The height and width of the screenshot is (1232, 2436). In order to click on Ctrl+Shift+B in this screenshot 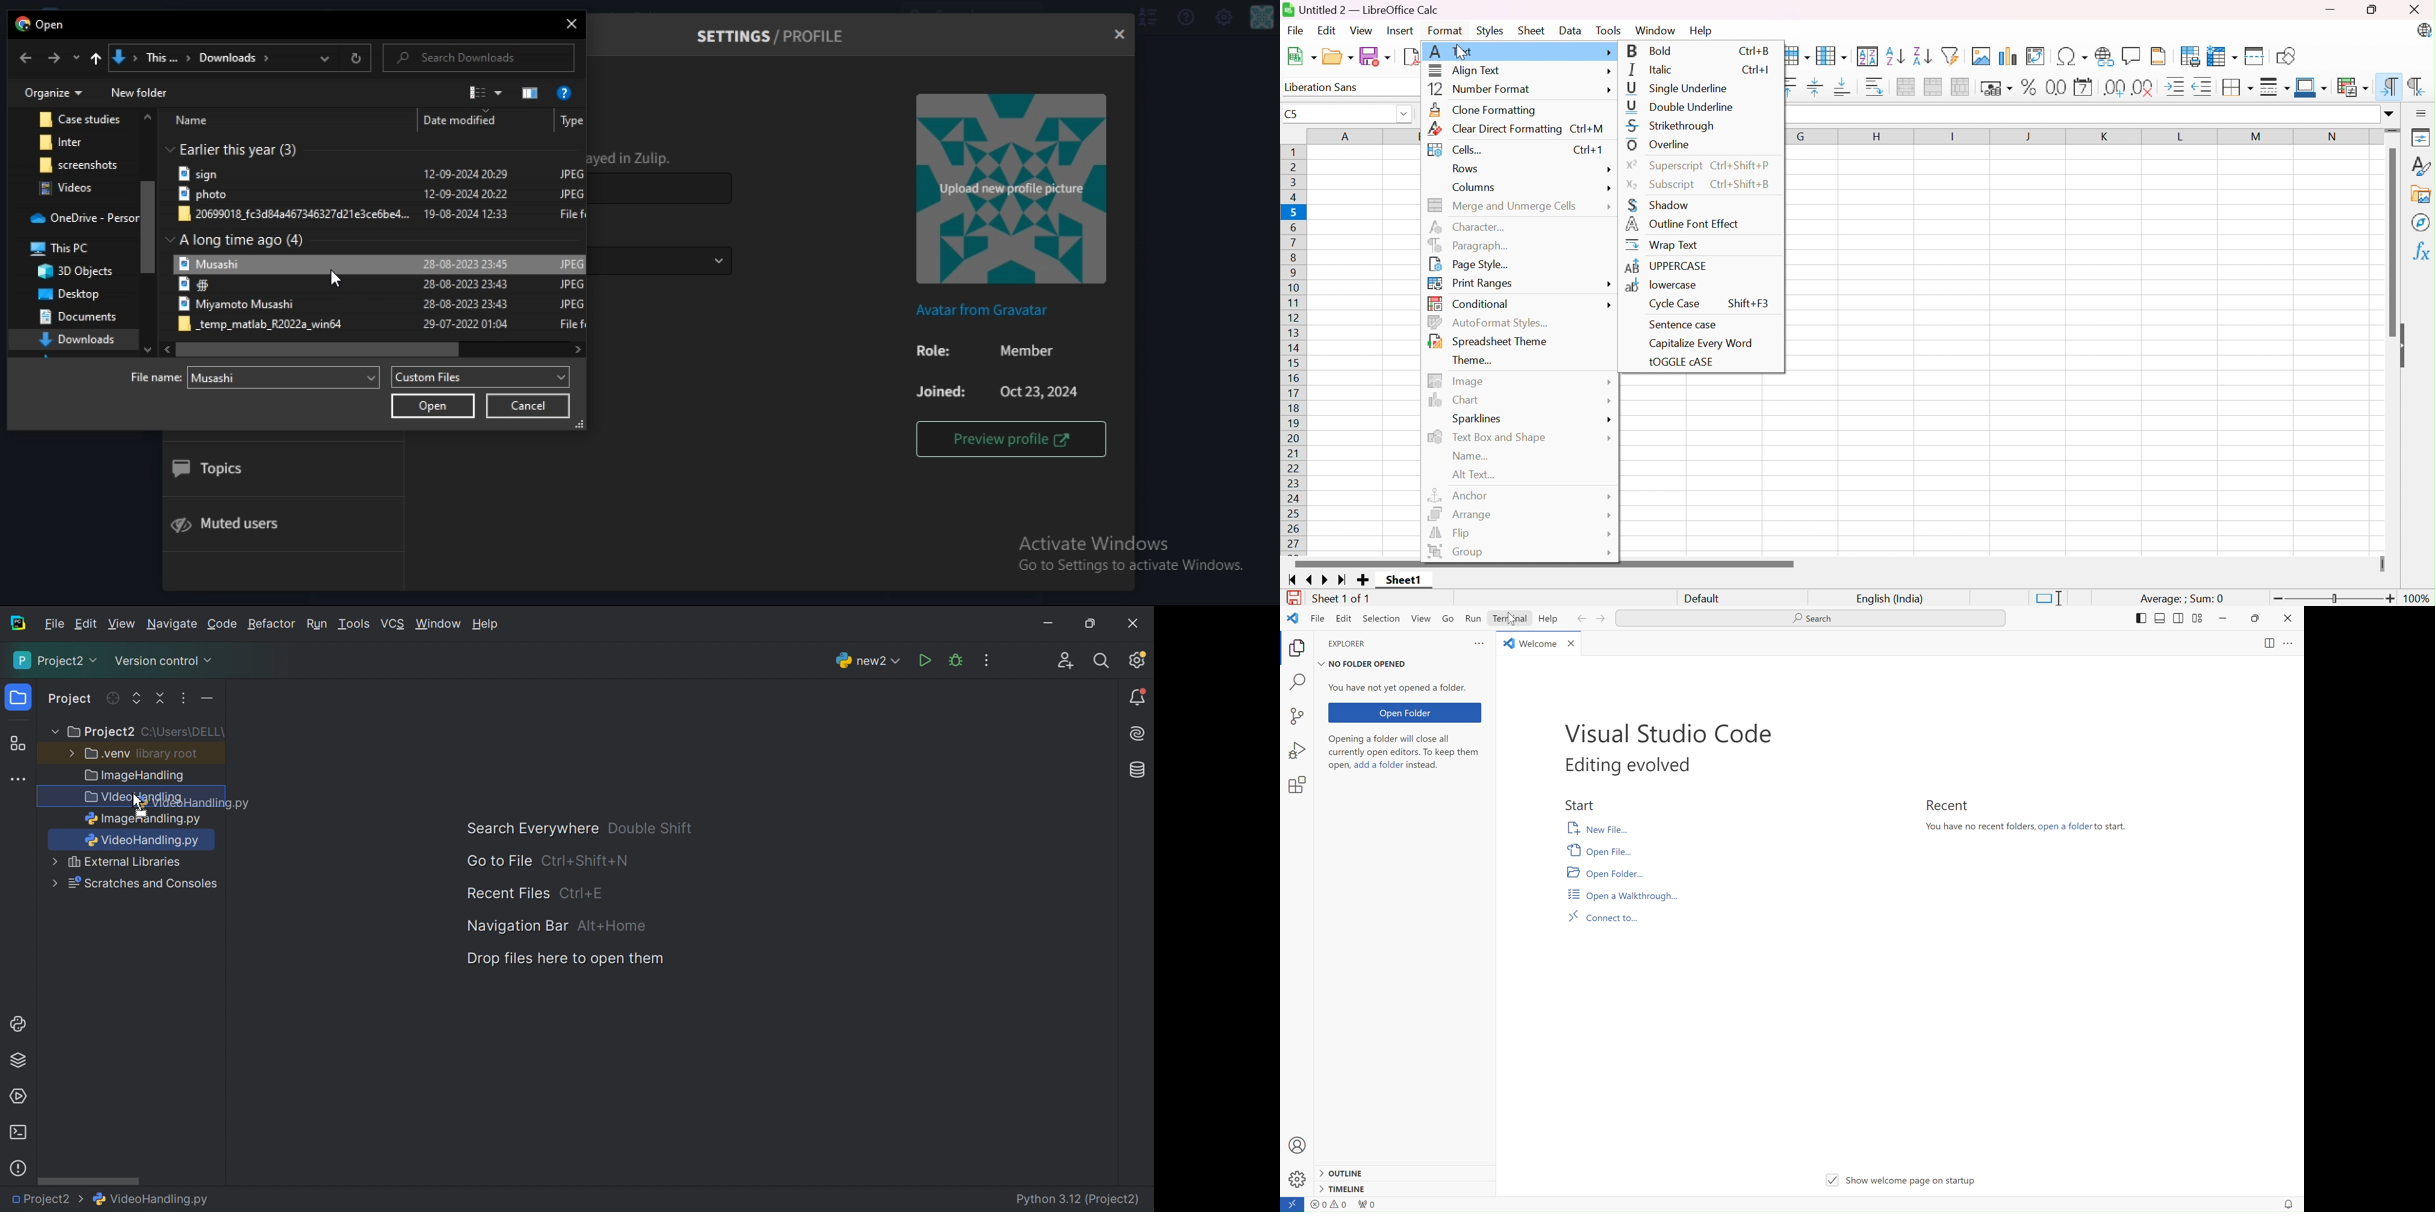, I will do `click(1746, 184)`.